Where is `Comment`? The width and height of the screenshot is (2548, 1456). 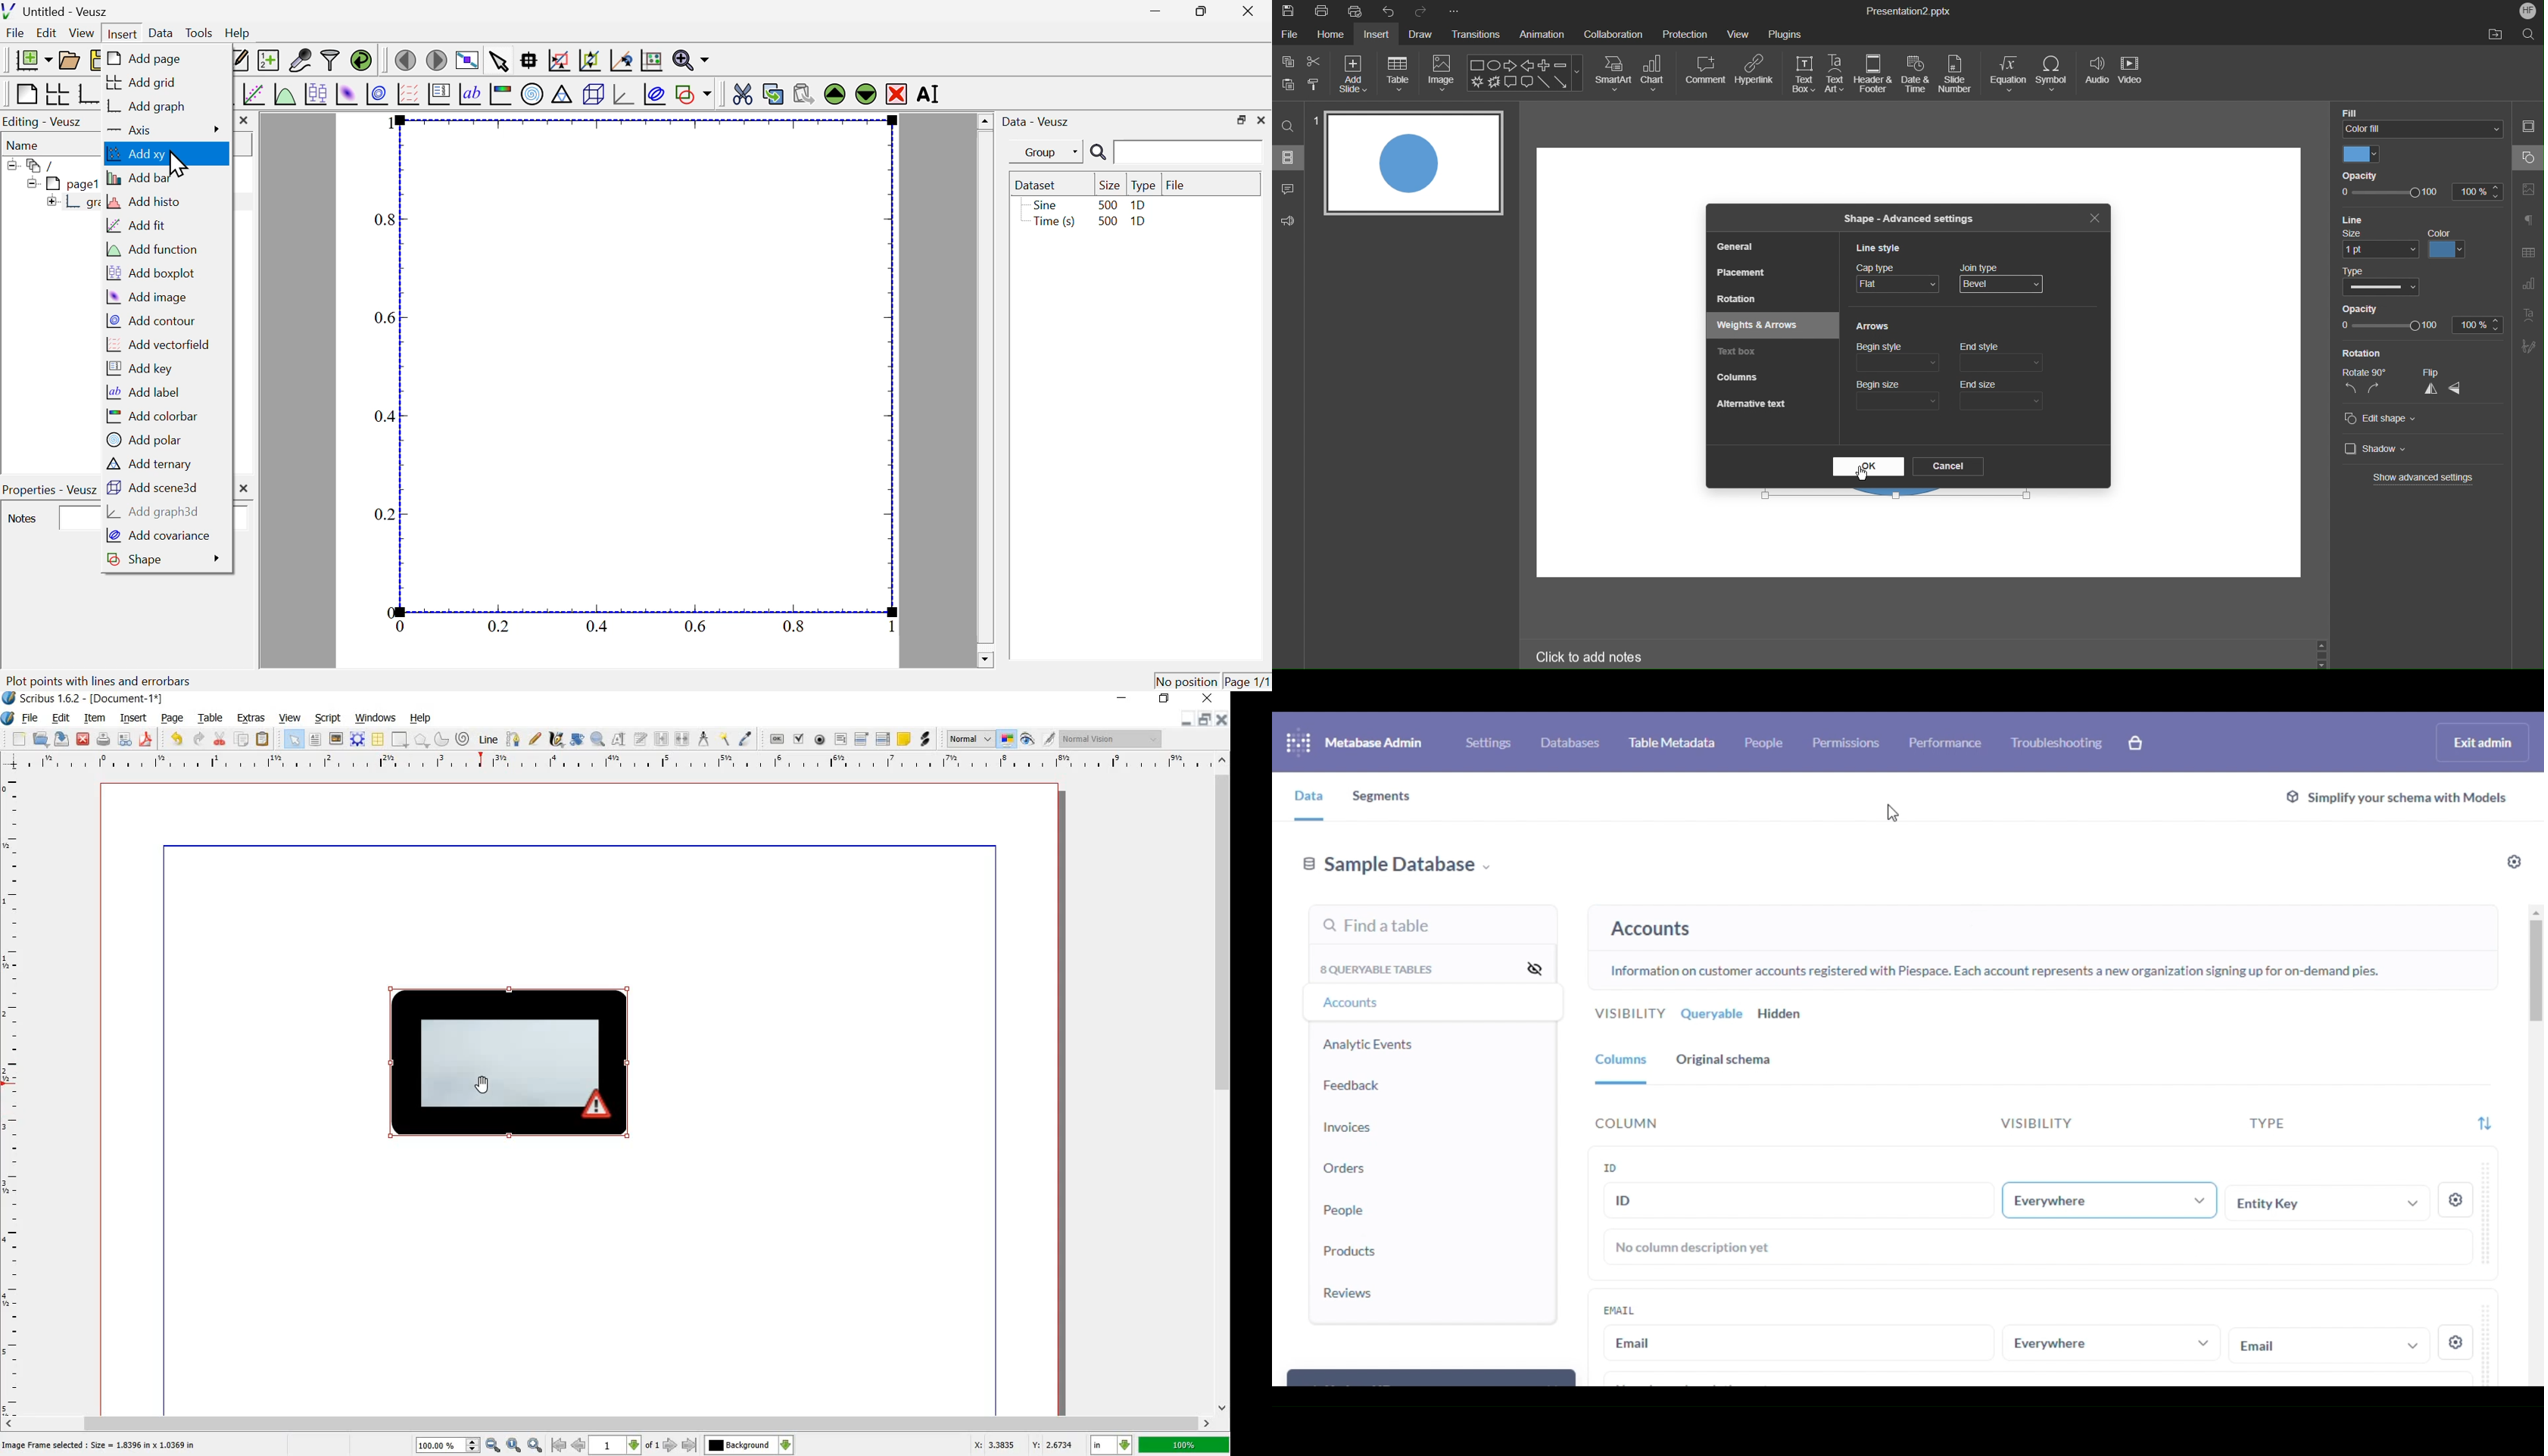
Comment is located at coordinates (1706, 70).